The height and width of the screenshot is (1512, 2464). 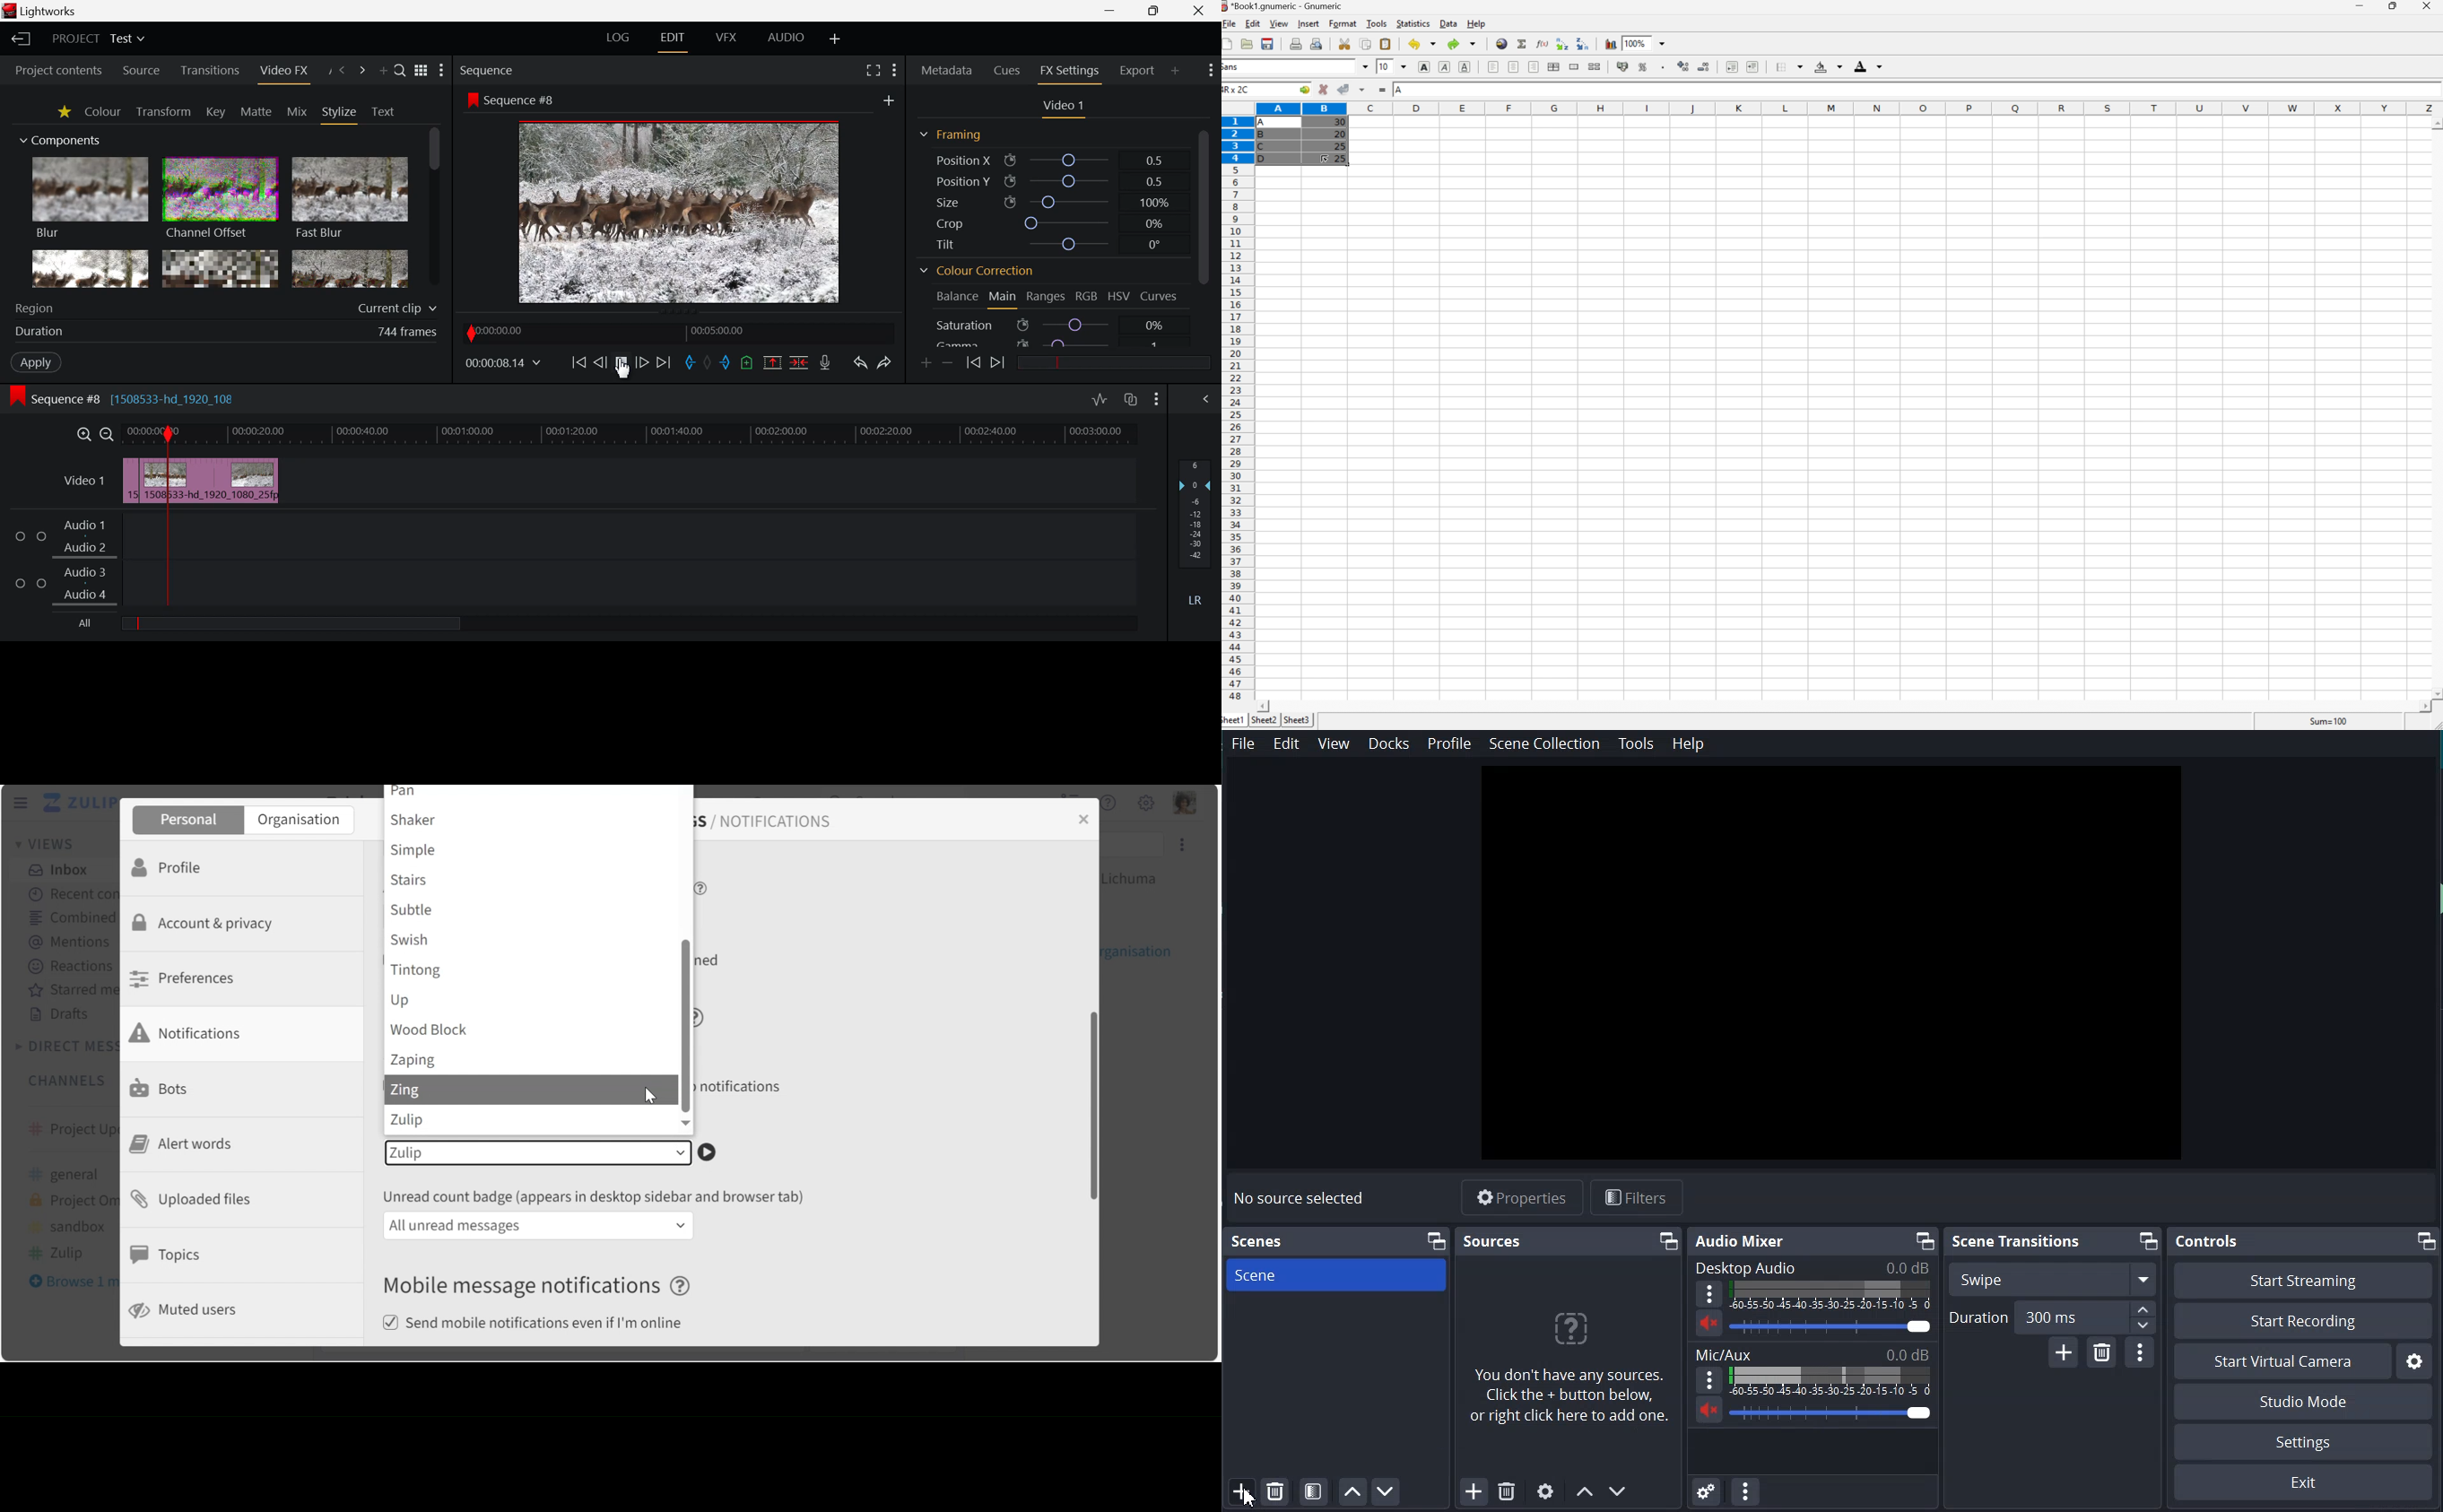 What do you see at coordinates (1296, 43) in the screenshot?
I see `Print the current file` at bounding box center [1296, 43].